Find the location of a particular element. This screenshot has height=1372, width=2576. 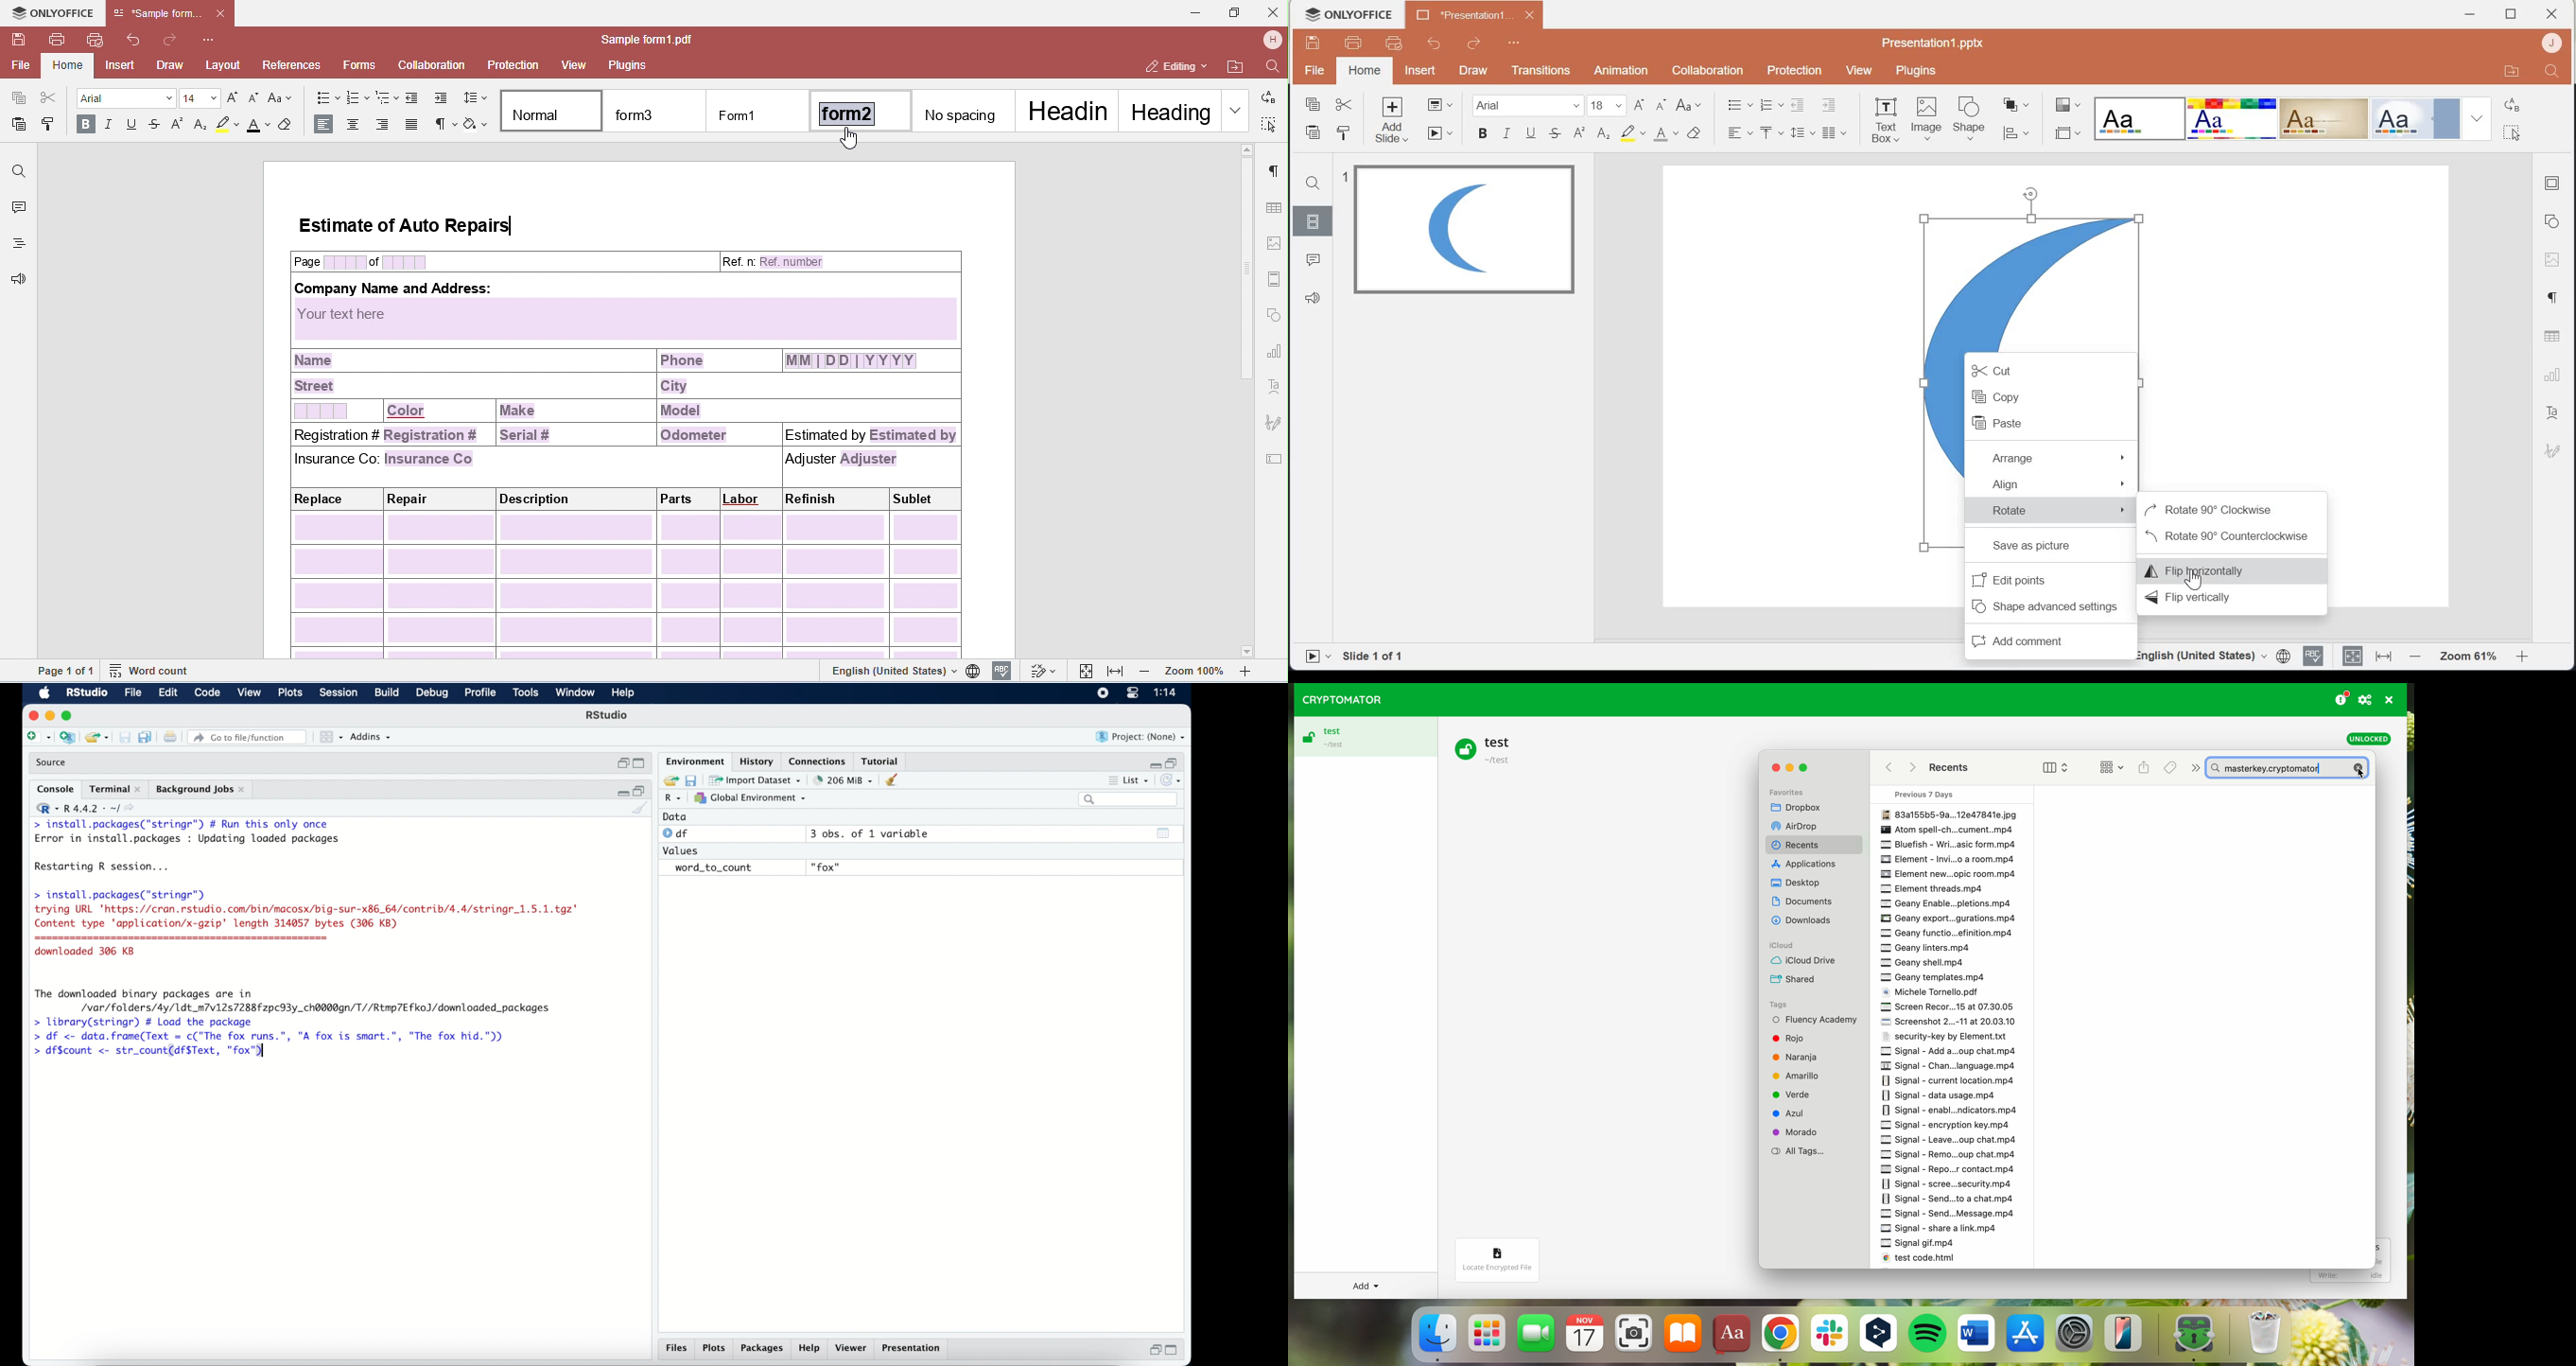

Slide settings is located at coordinates (2555, 182).